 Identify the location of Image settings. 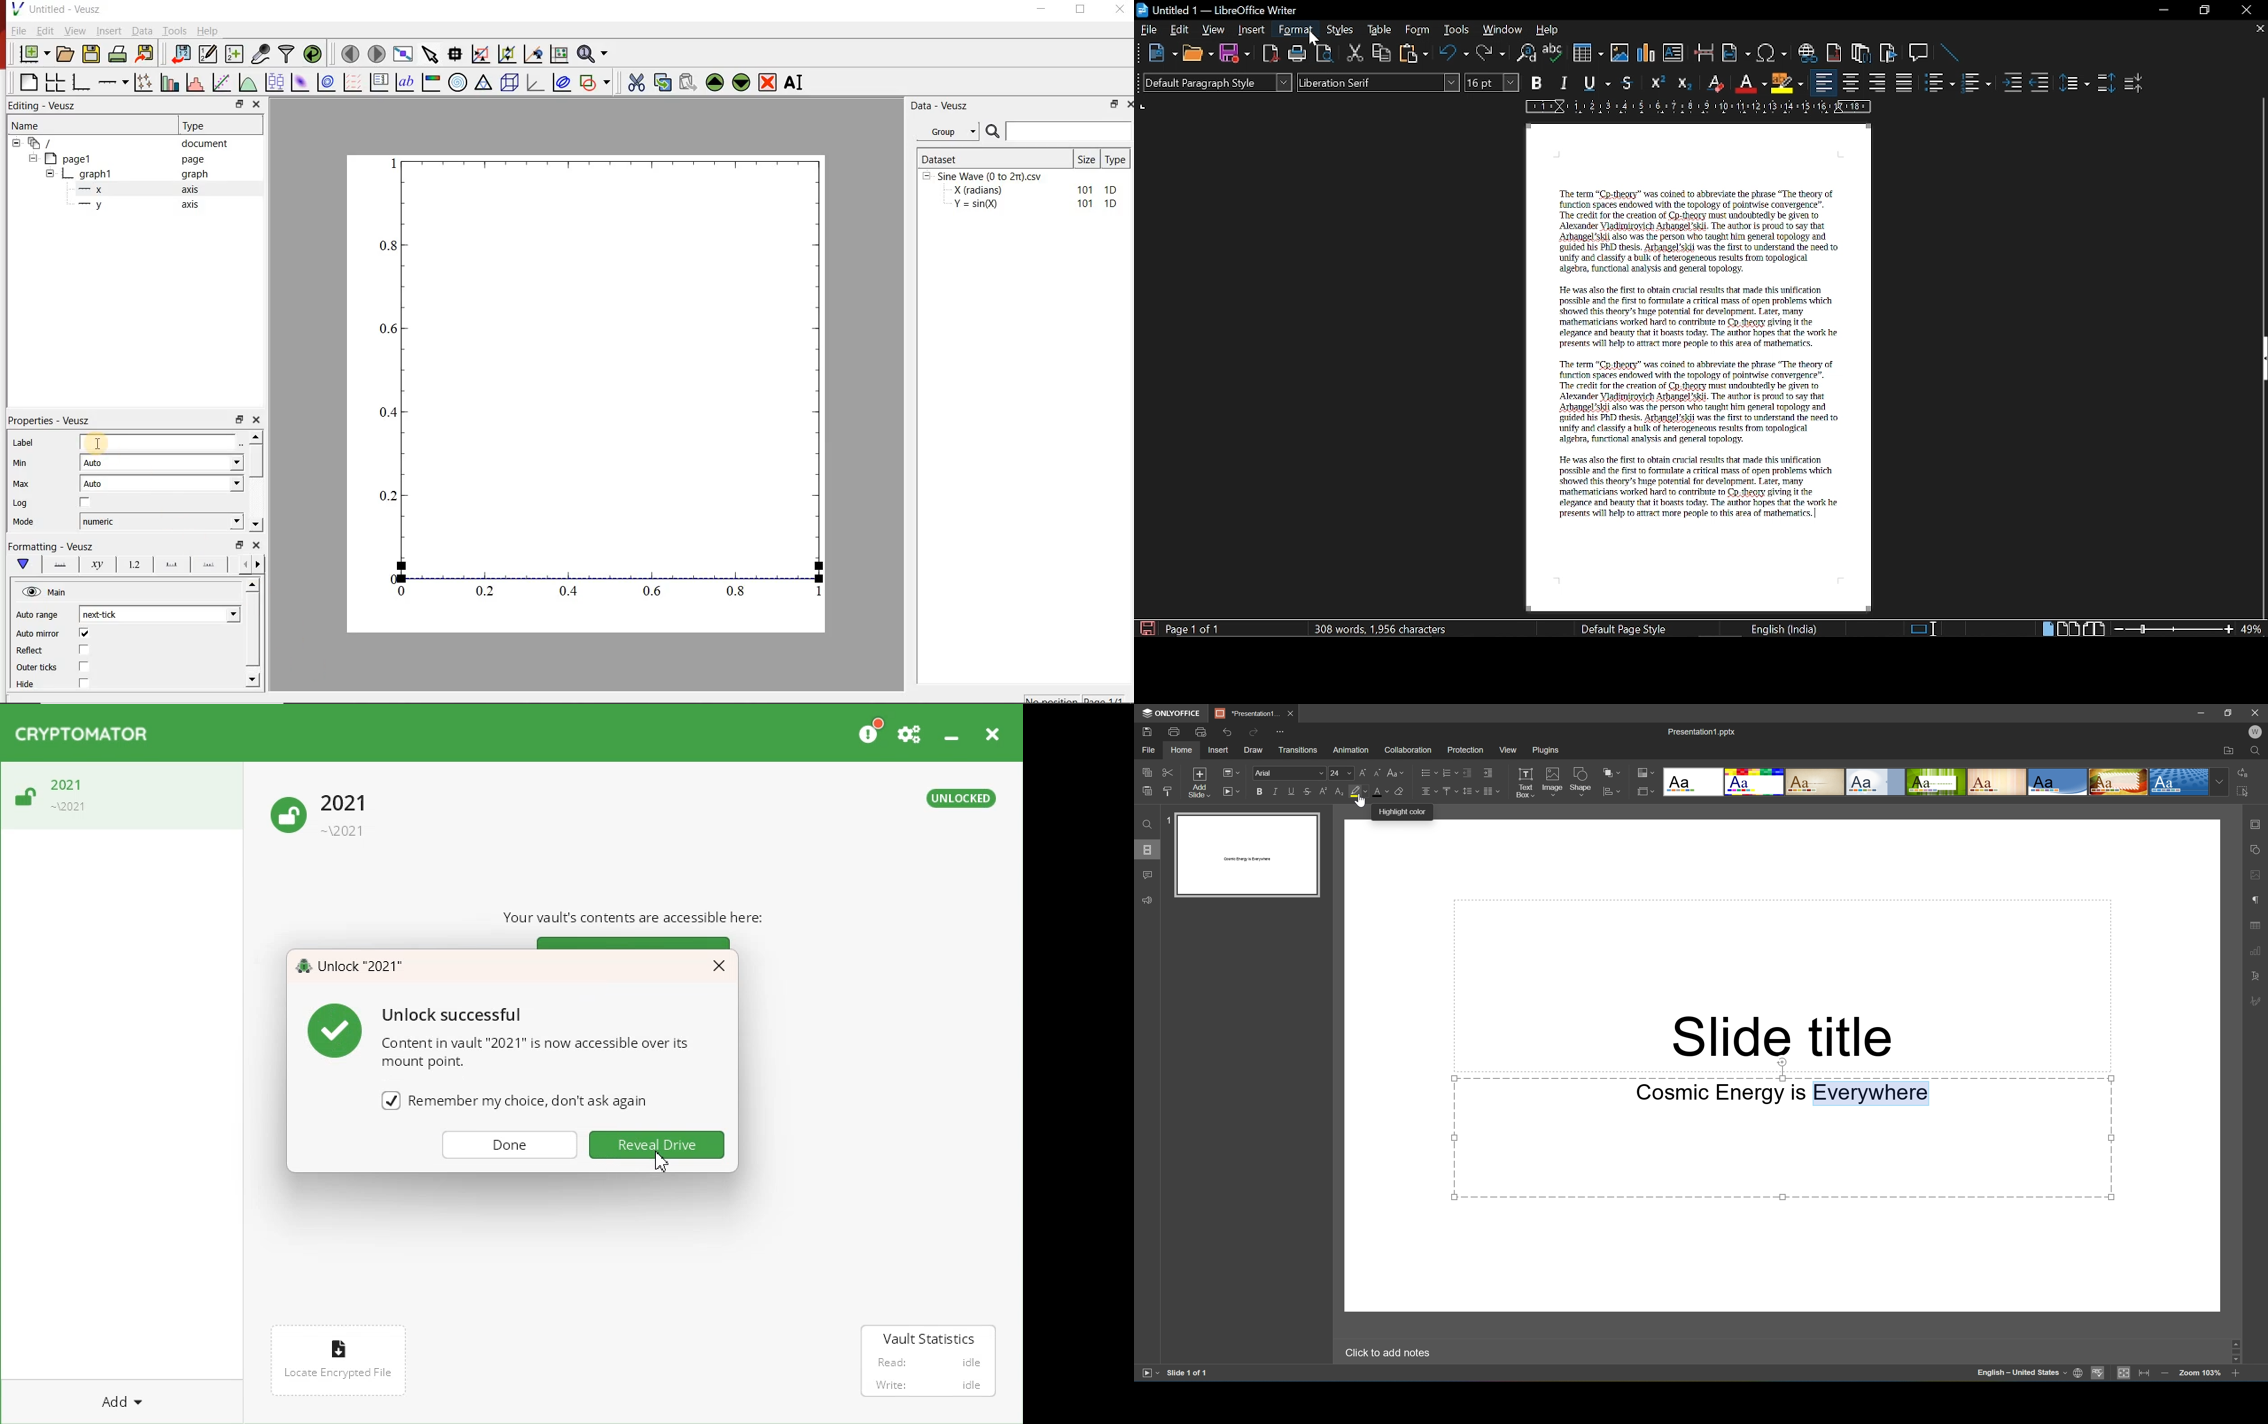
(2257, 874).